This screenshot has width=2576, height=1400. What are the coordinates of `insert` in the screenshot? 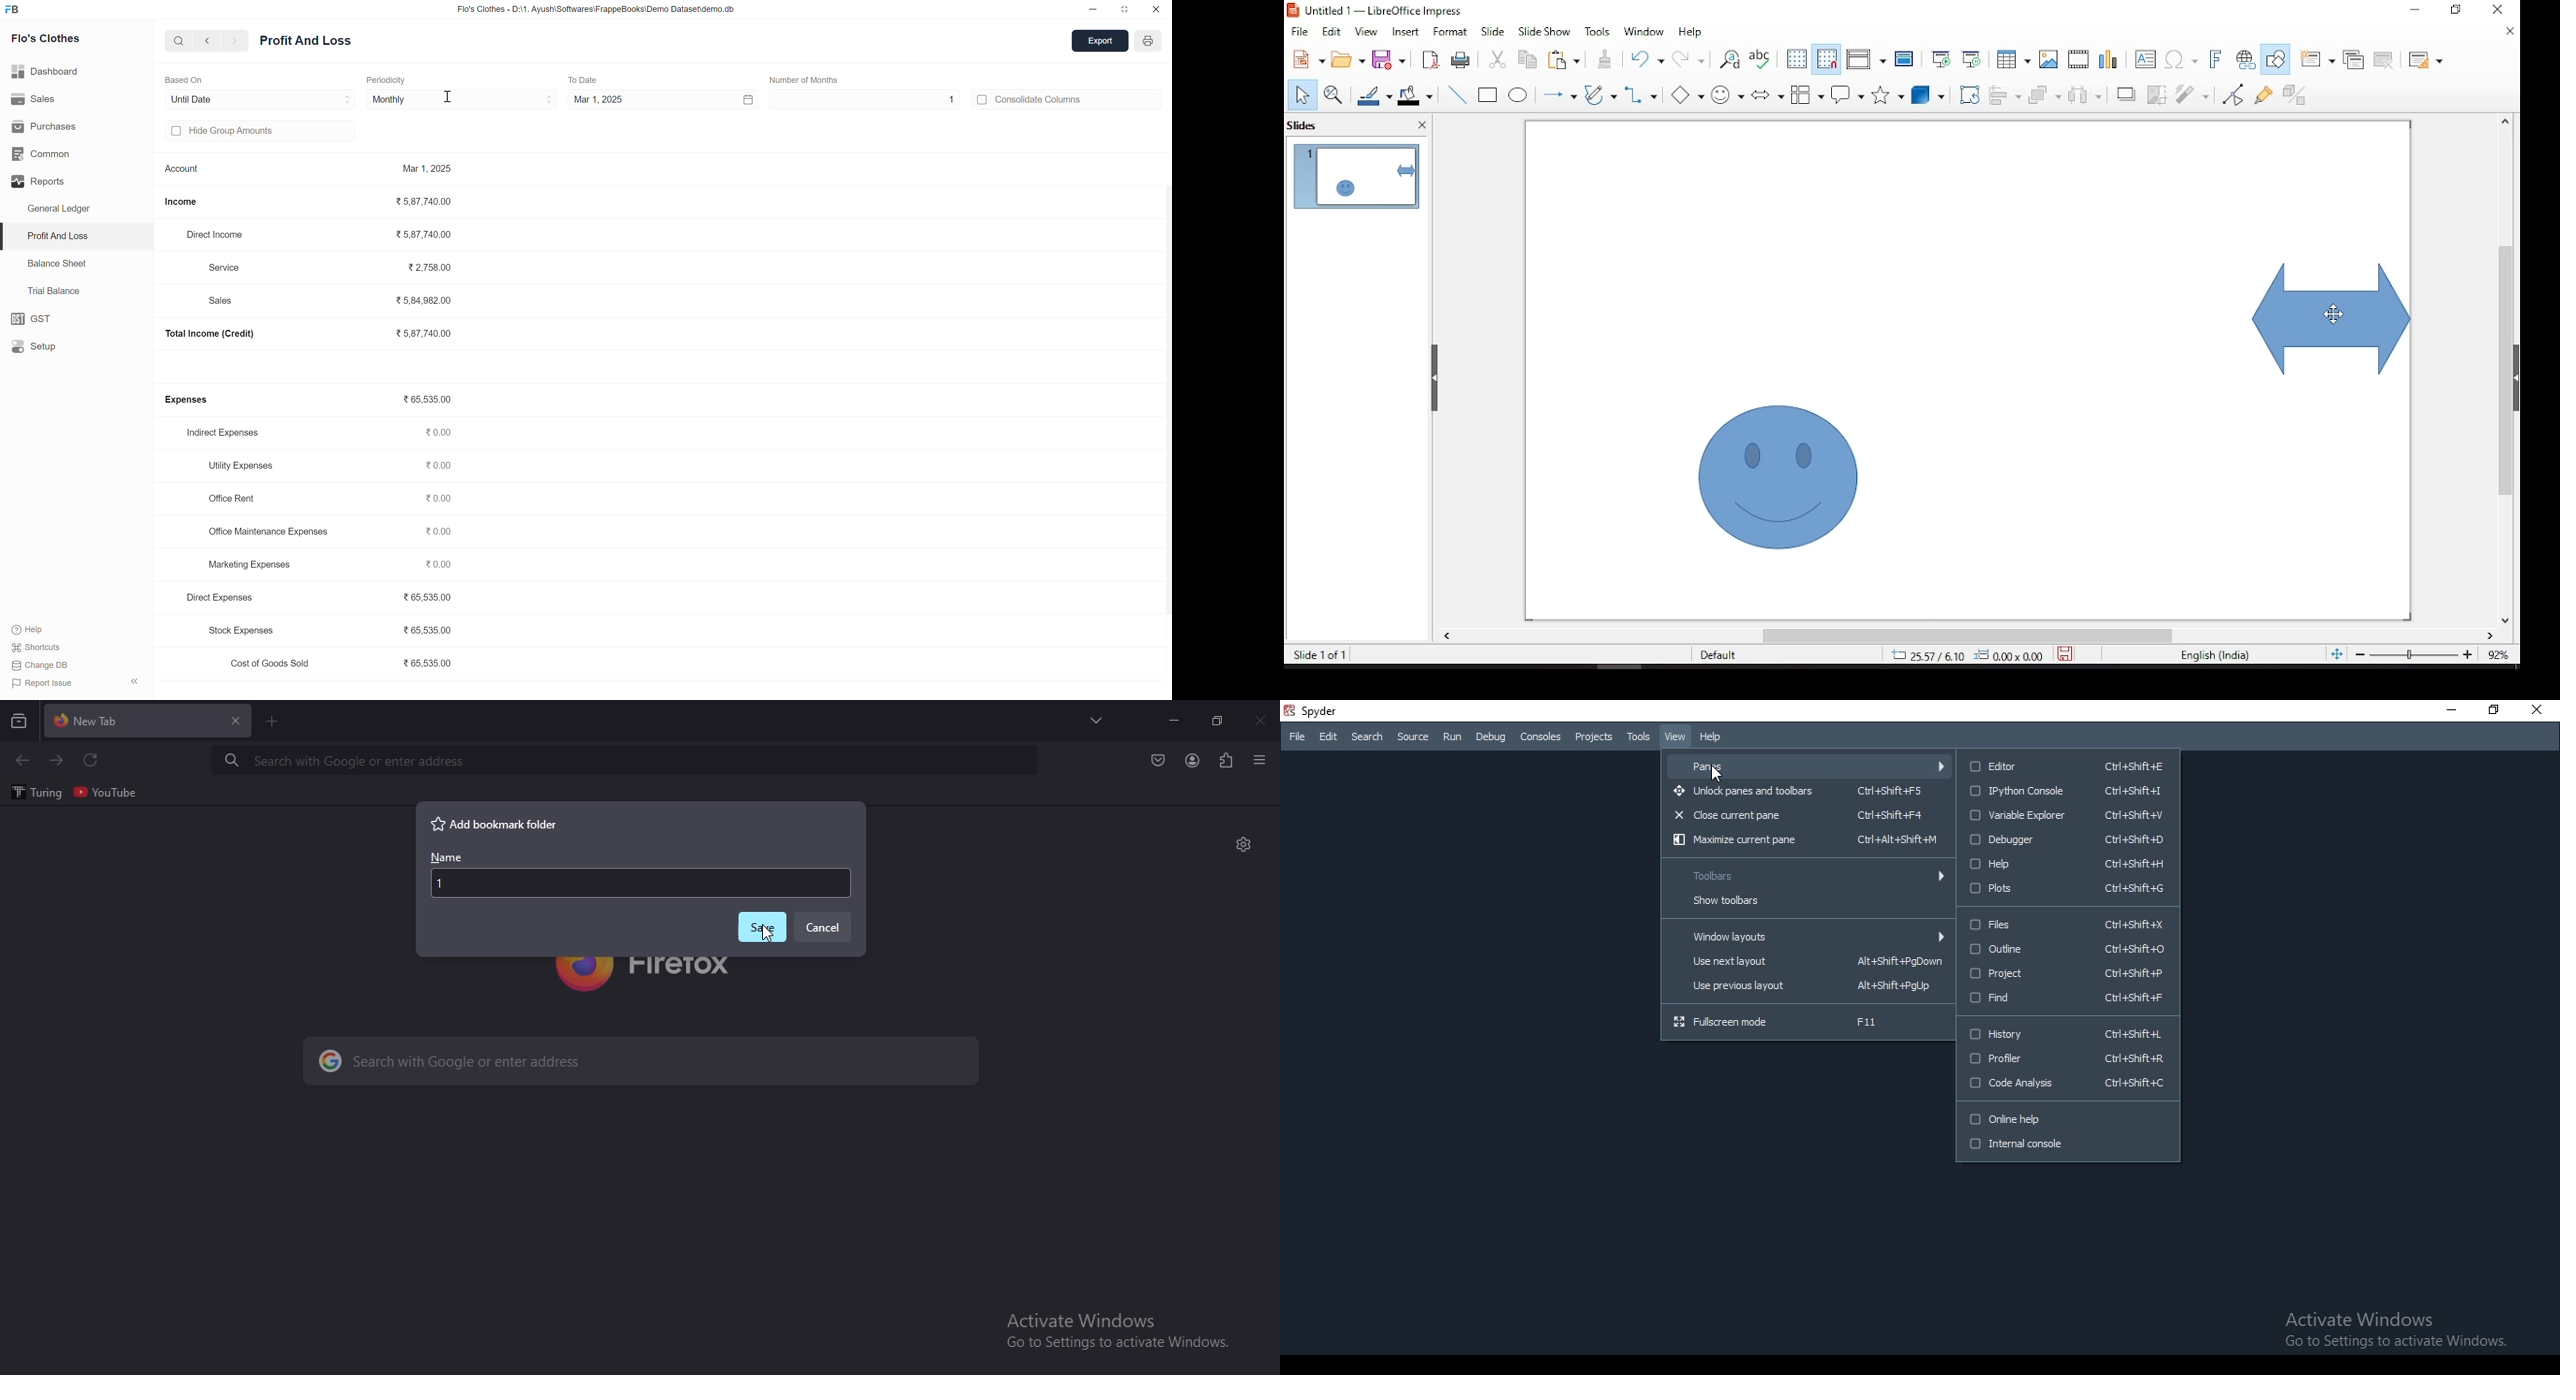 It's located at (1407, 32).